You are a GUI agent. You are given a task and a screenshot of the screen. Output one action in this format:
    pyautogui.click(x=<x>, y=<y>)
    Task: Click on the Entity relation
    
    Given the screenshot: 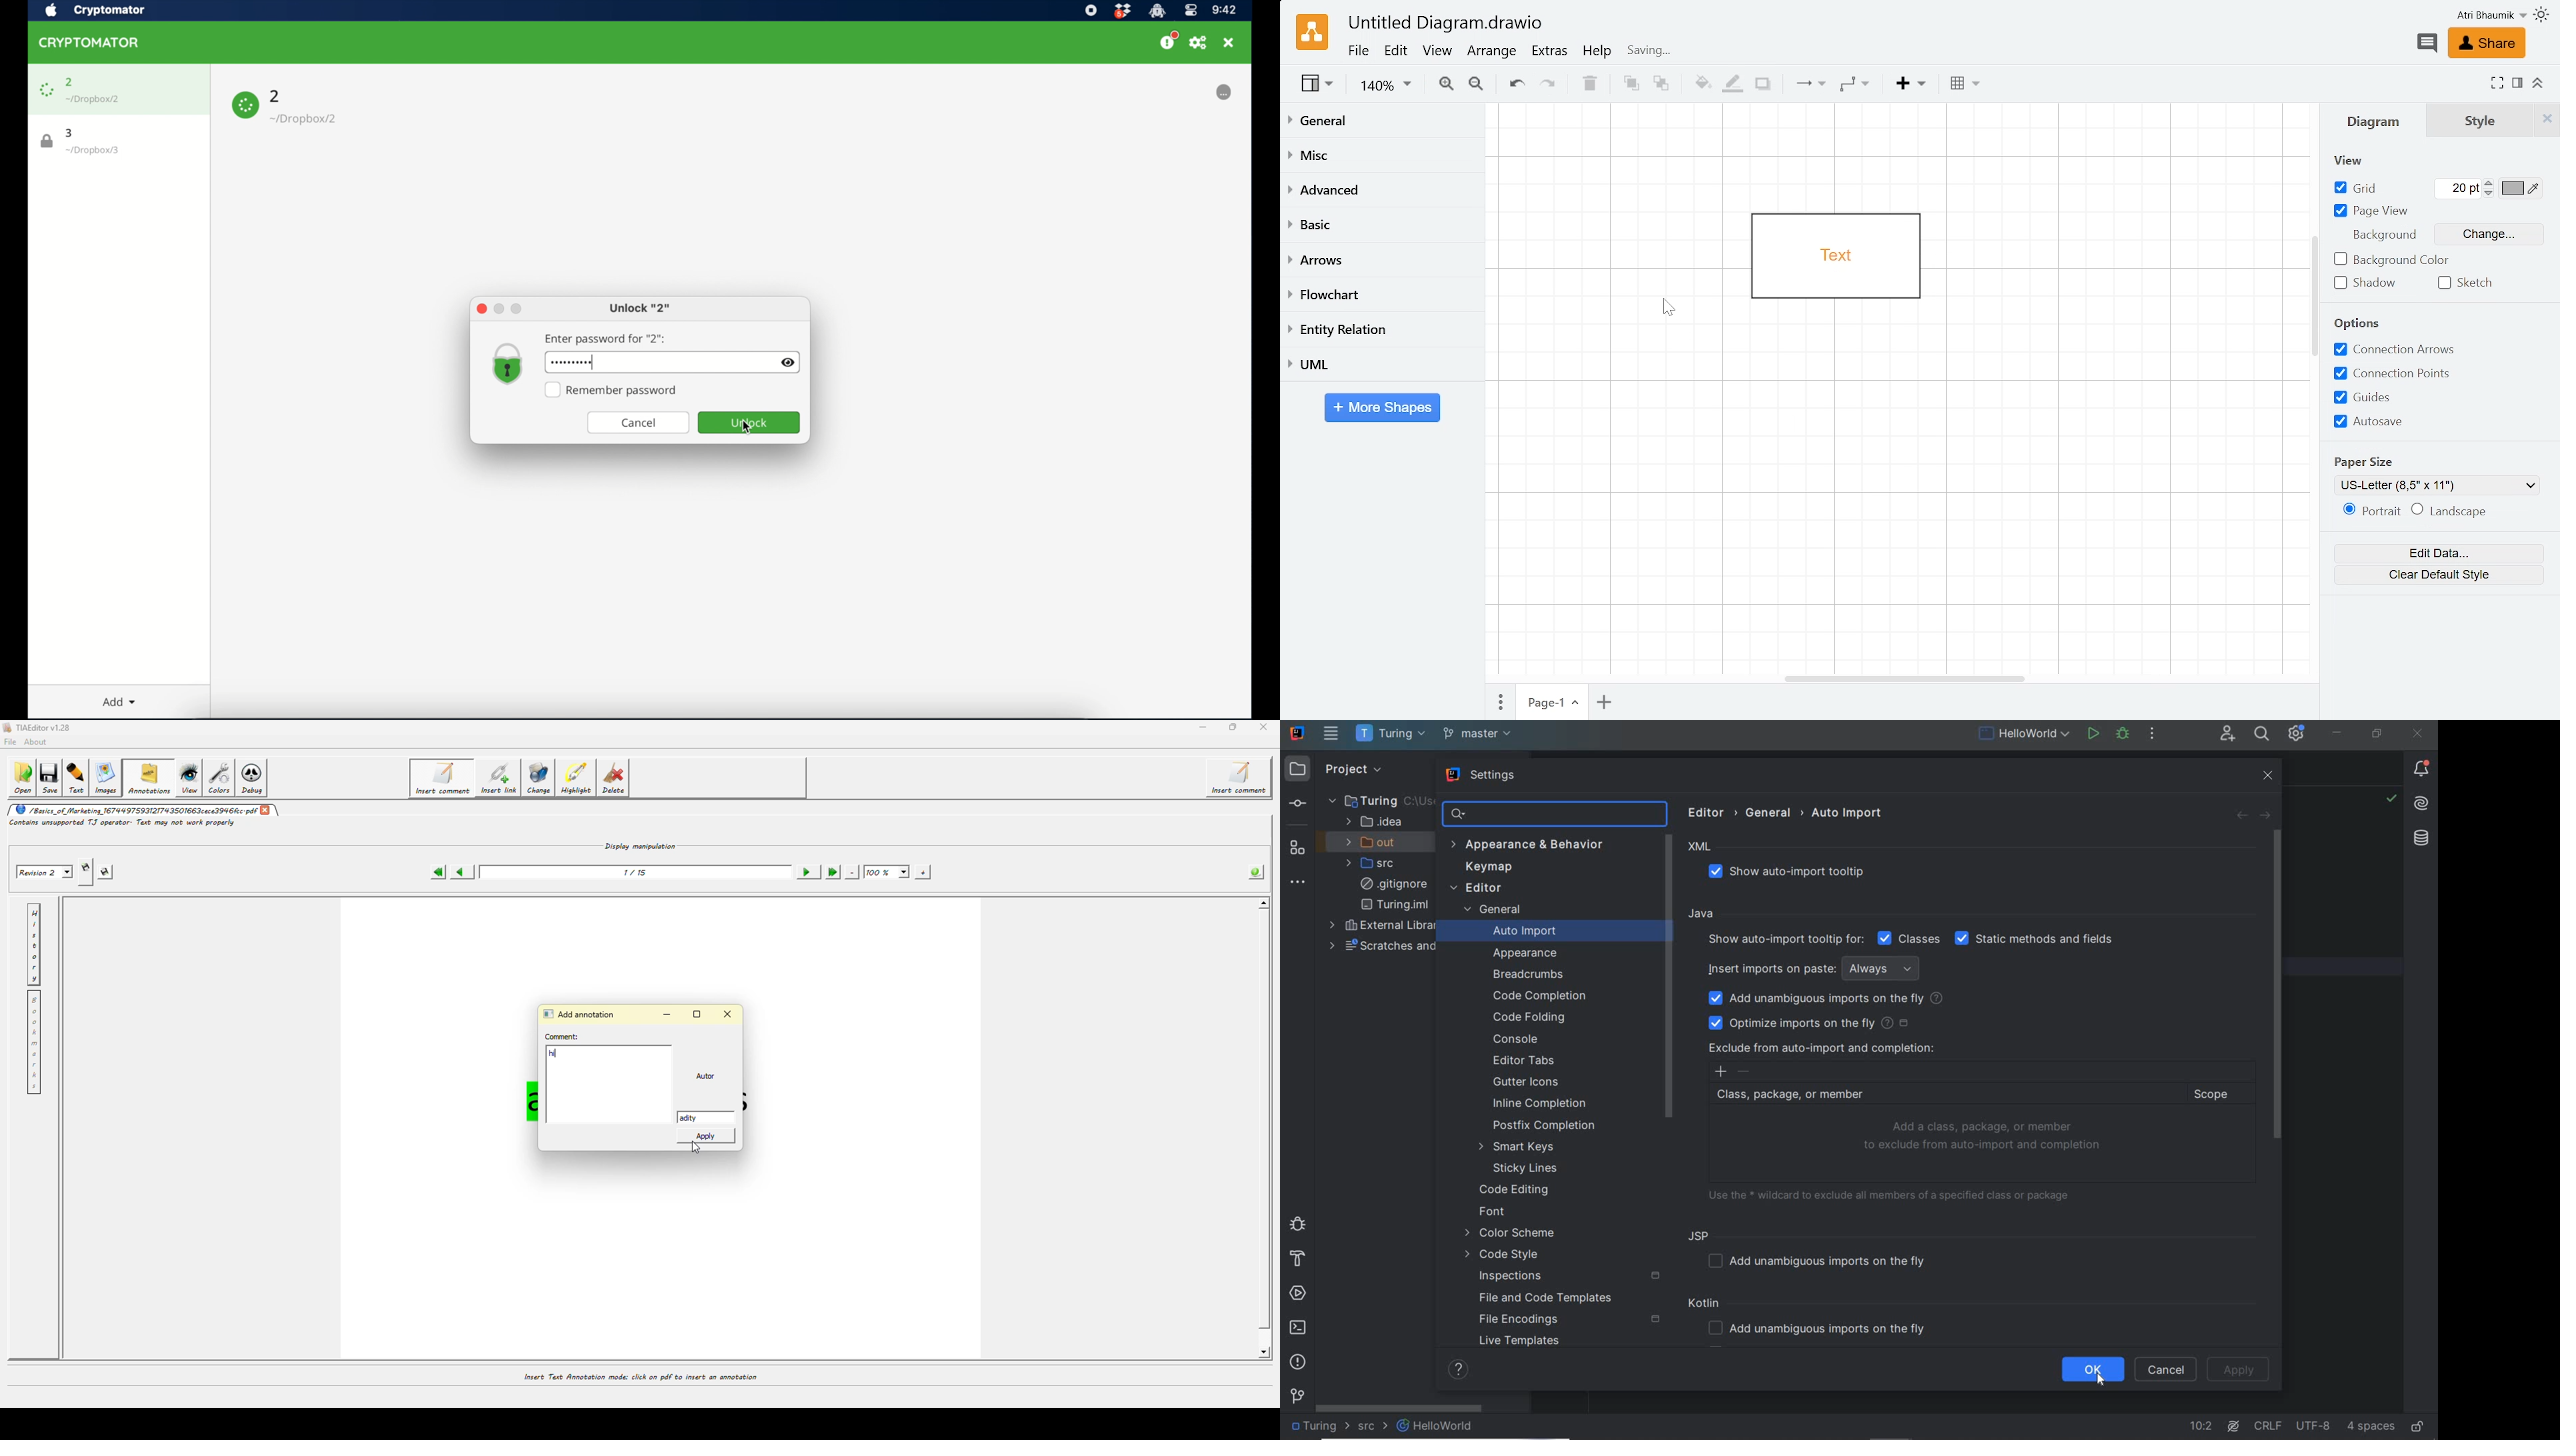 What is the action you would take?
    pyautogui.click(x=1380, y=330)
    